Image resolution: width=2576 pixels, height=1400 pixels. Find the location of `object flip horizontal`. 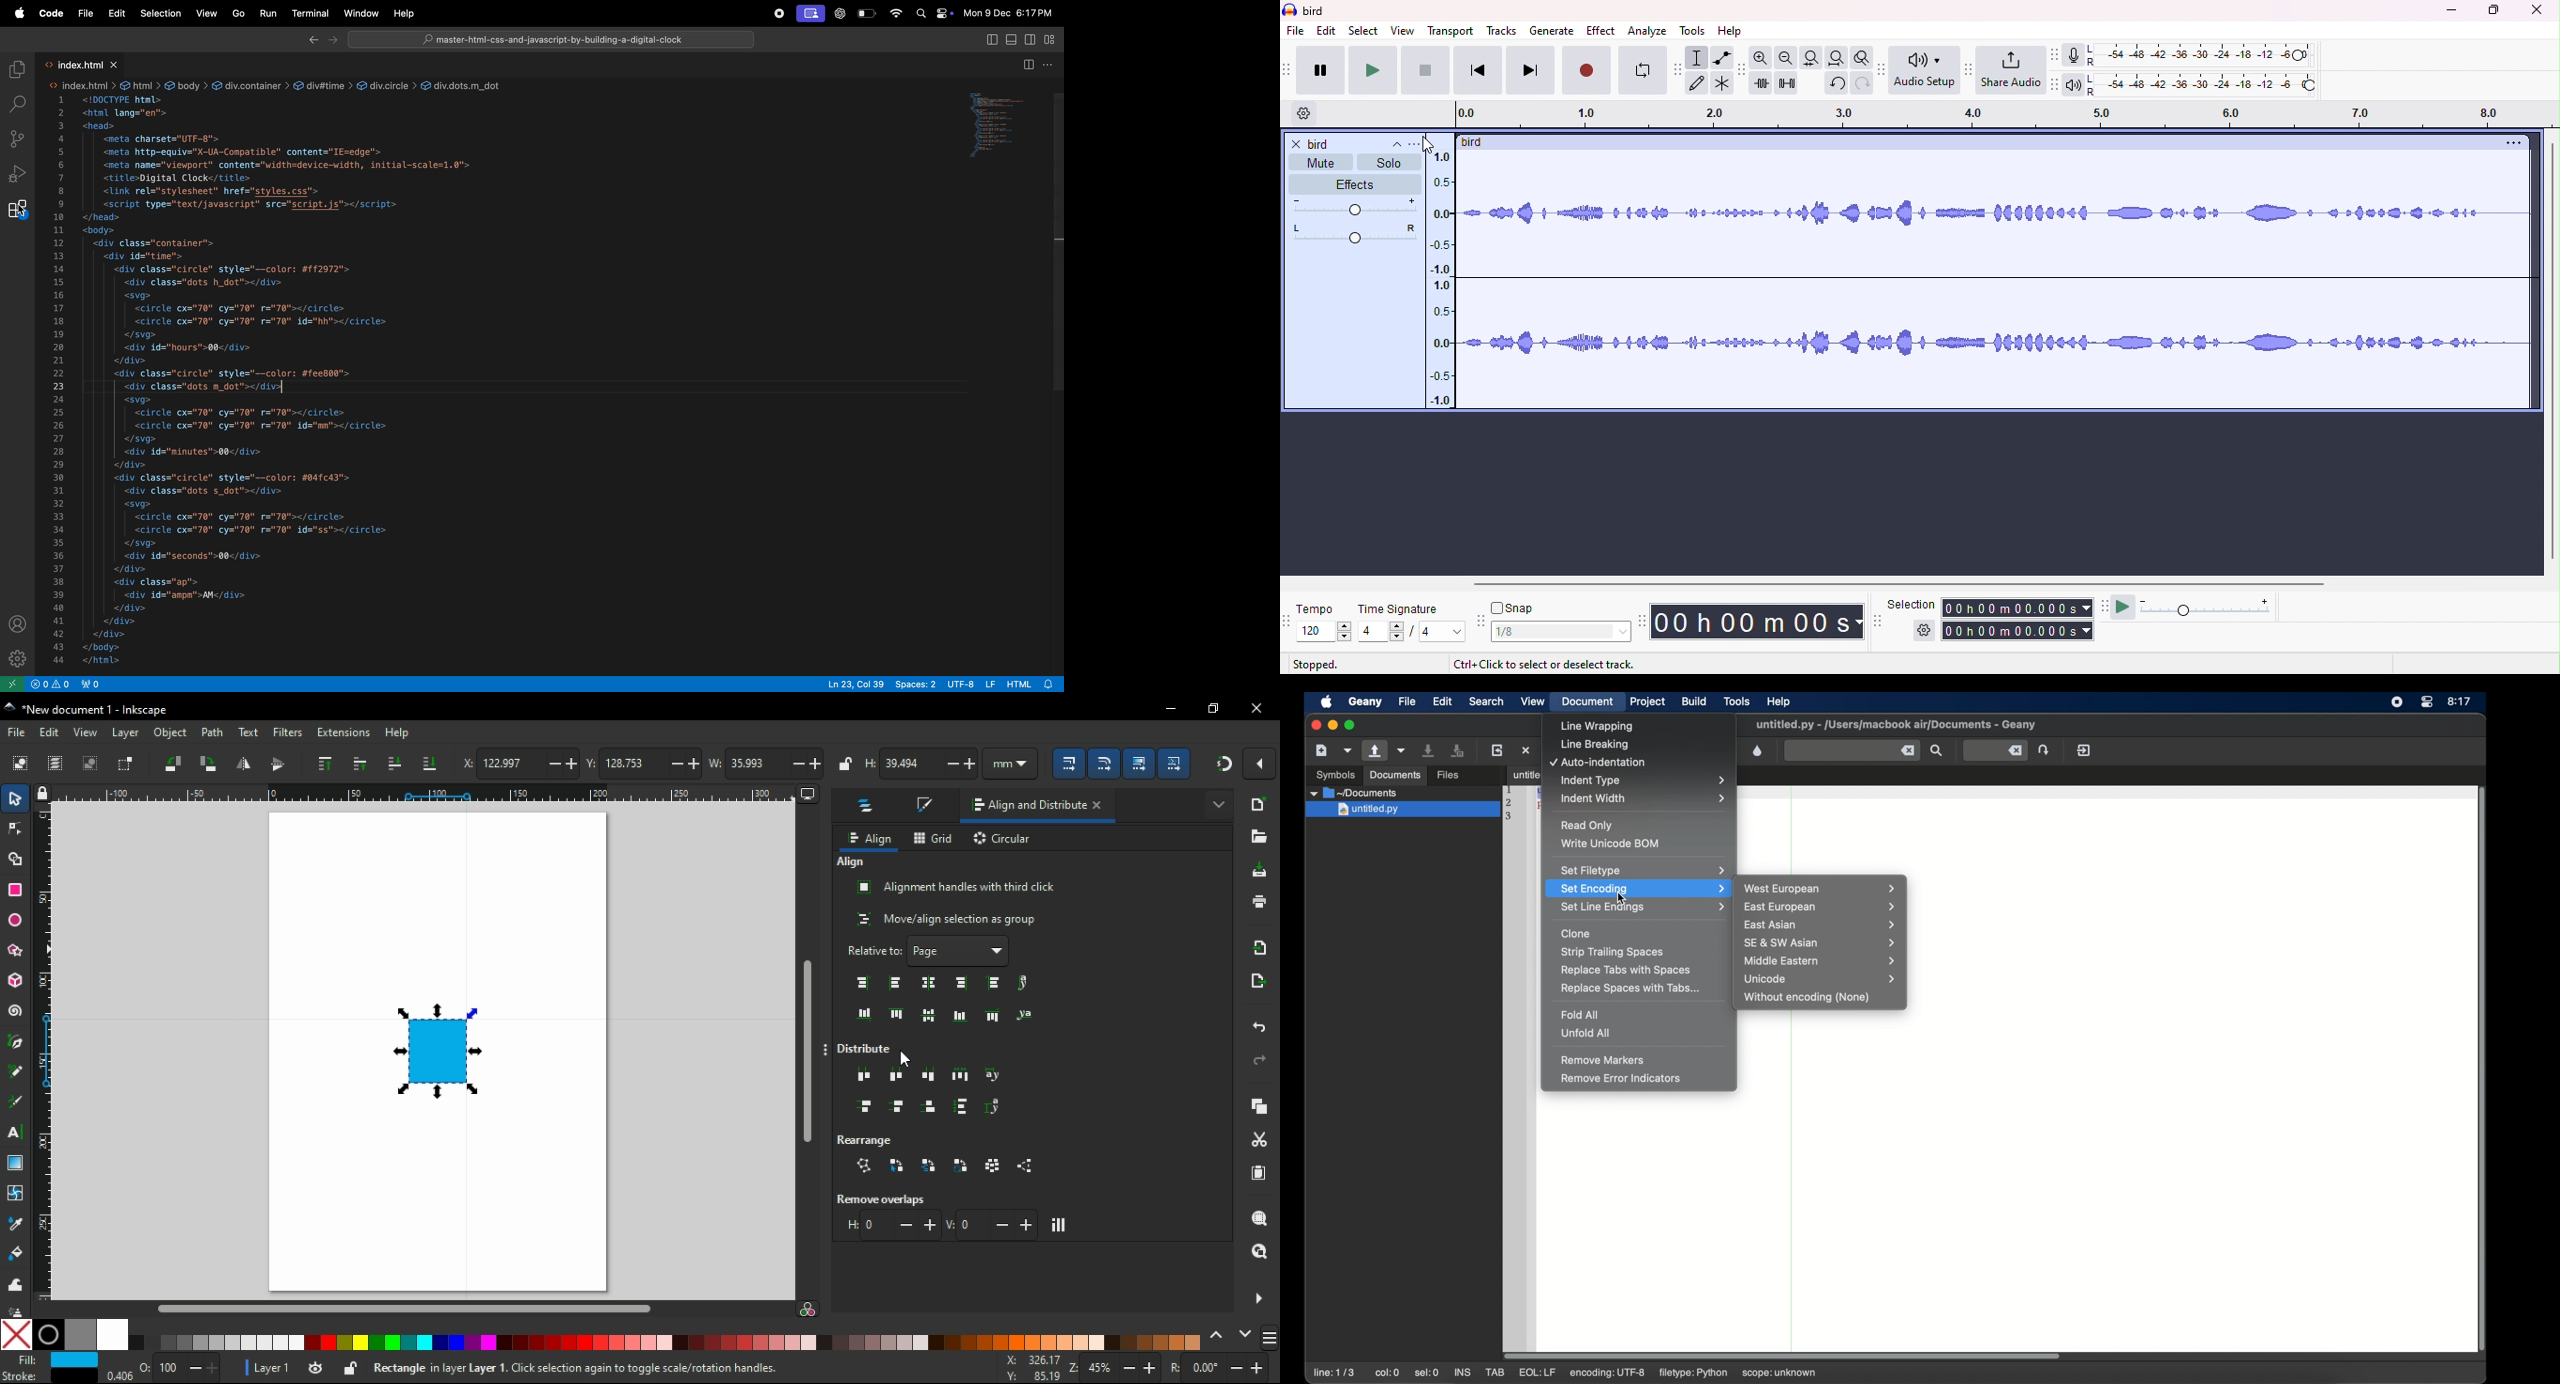

object flip horizontal is located at coordinates (243, 765).